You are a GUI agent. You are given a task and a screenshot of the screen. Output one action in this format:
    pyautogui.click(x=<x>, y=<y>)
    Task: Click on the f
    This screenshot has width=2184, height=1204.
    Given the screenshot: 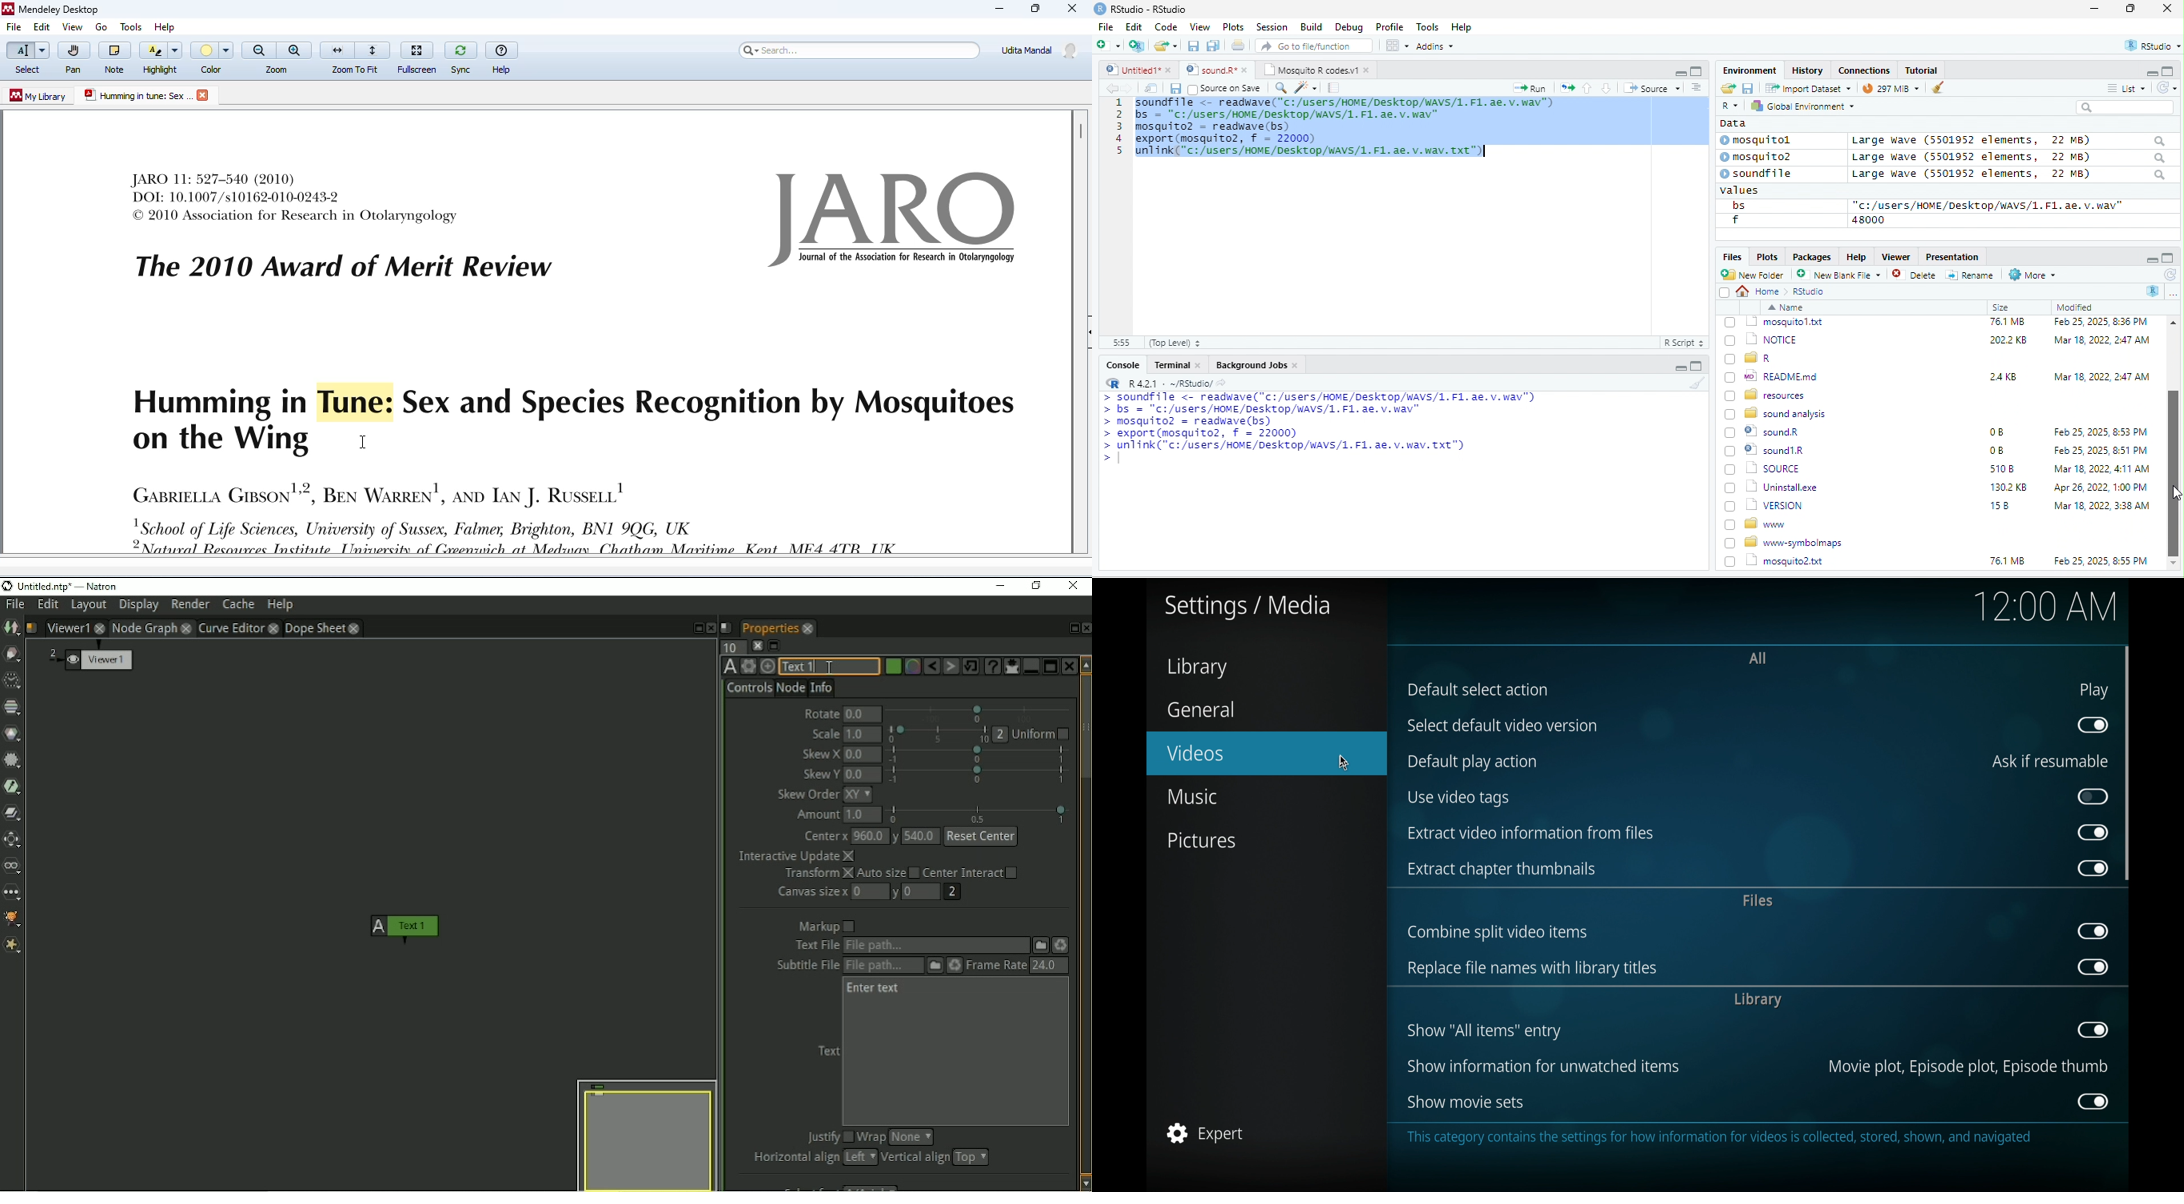 What is the action you would take?
    pyautogui.click(x=1735, y=220)
    